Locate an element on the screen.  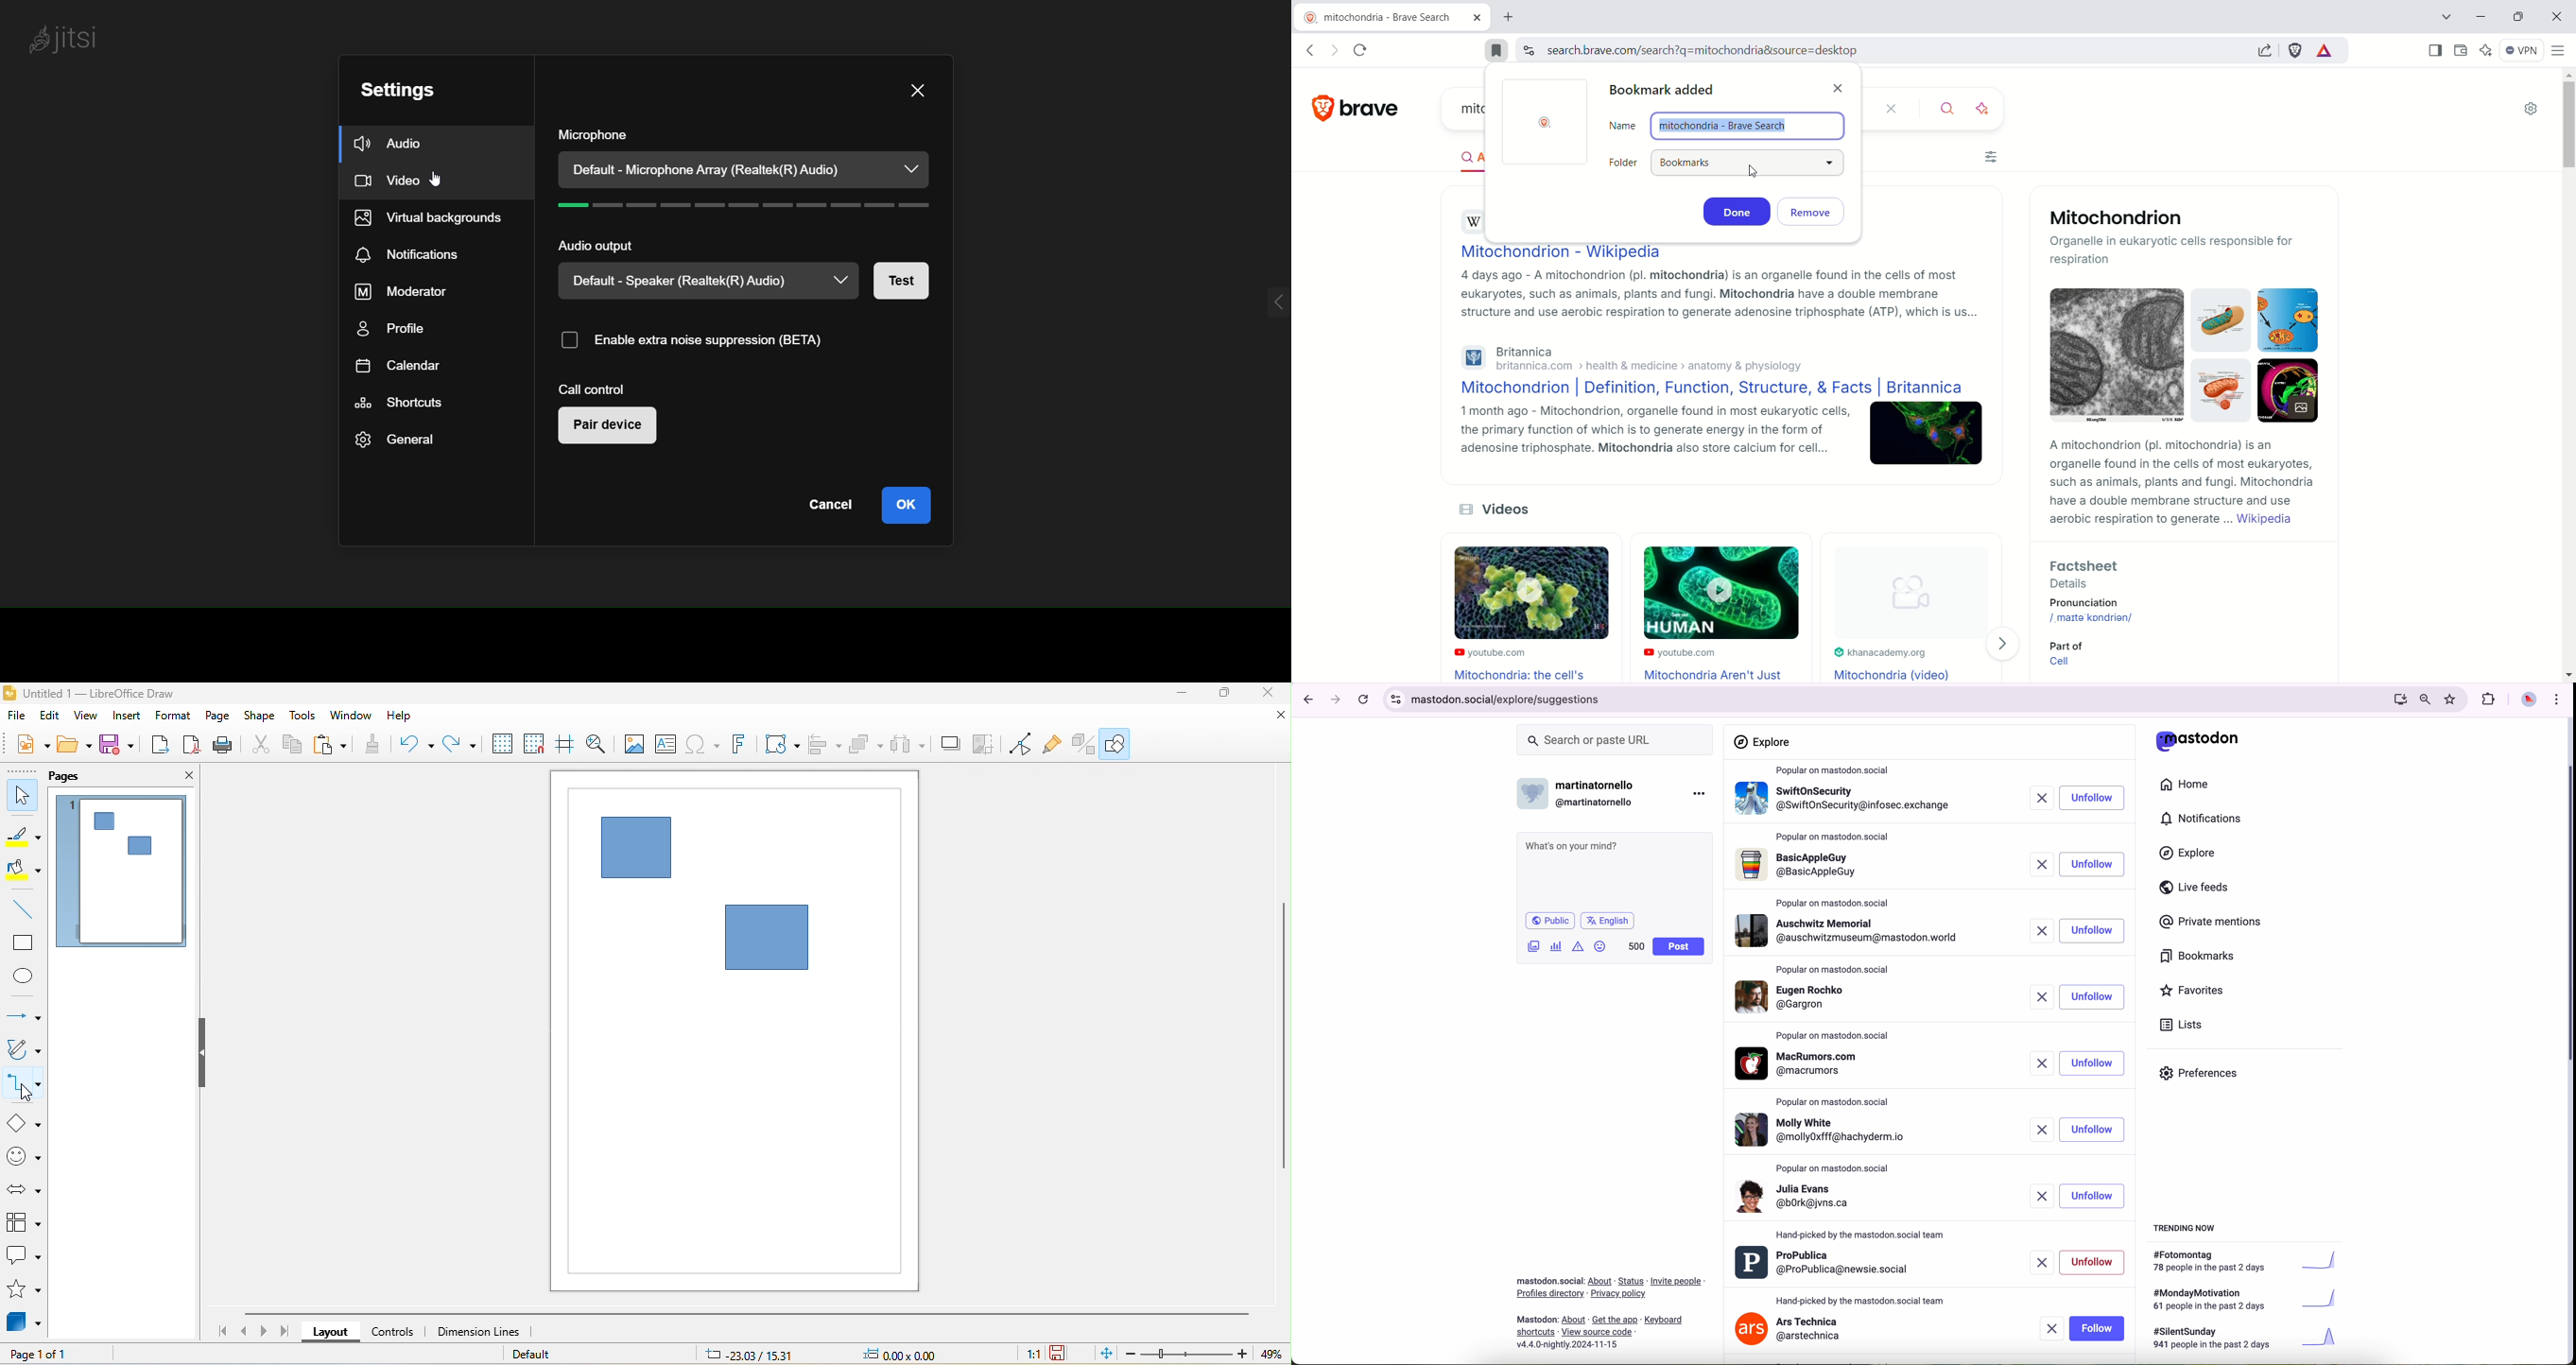
format is located at coordinates (173, 717).